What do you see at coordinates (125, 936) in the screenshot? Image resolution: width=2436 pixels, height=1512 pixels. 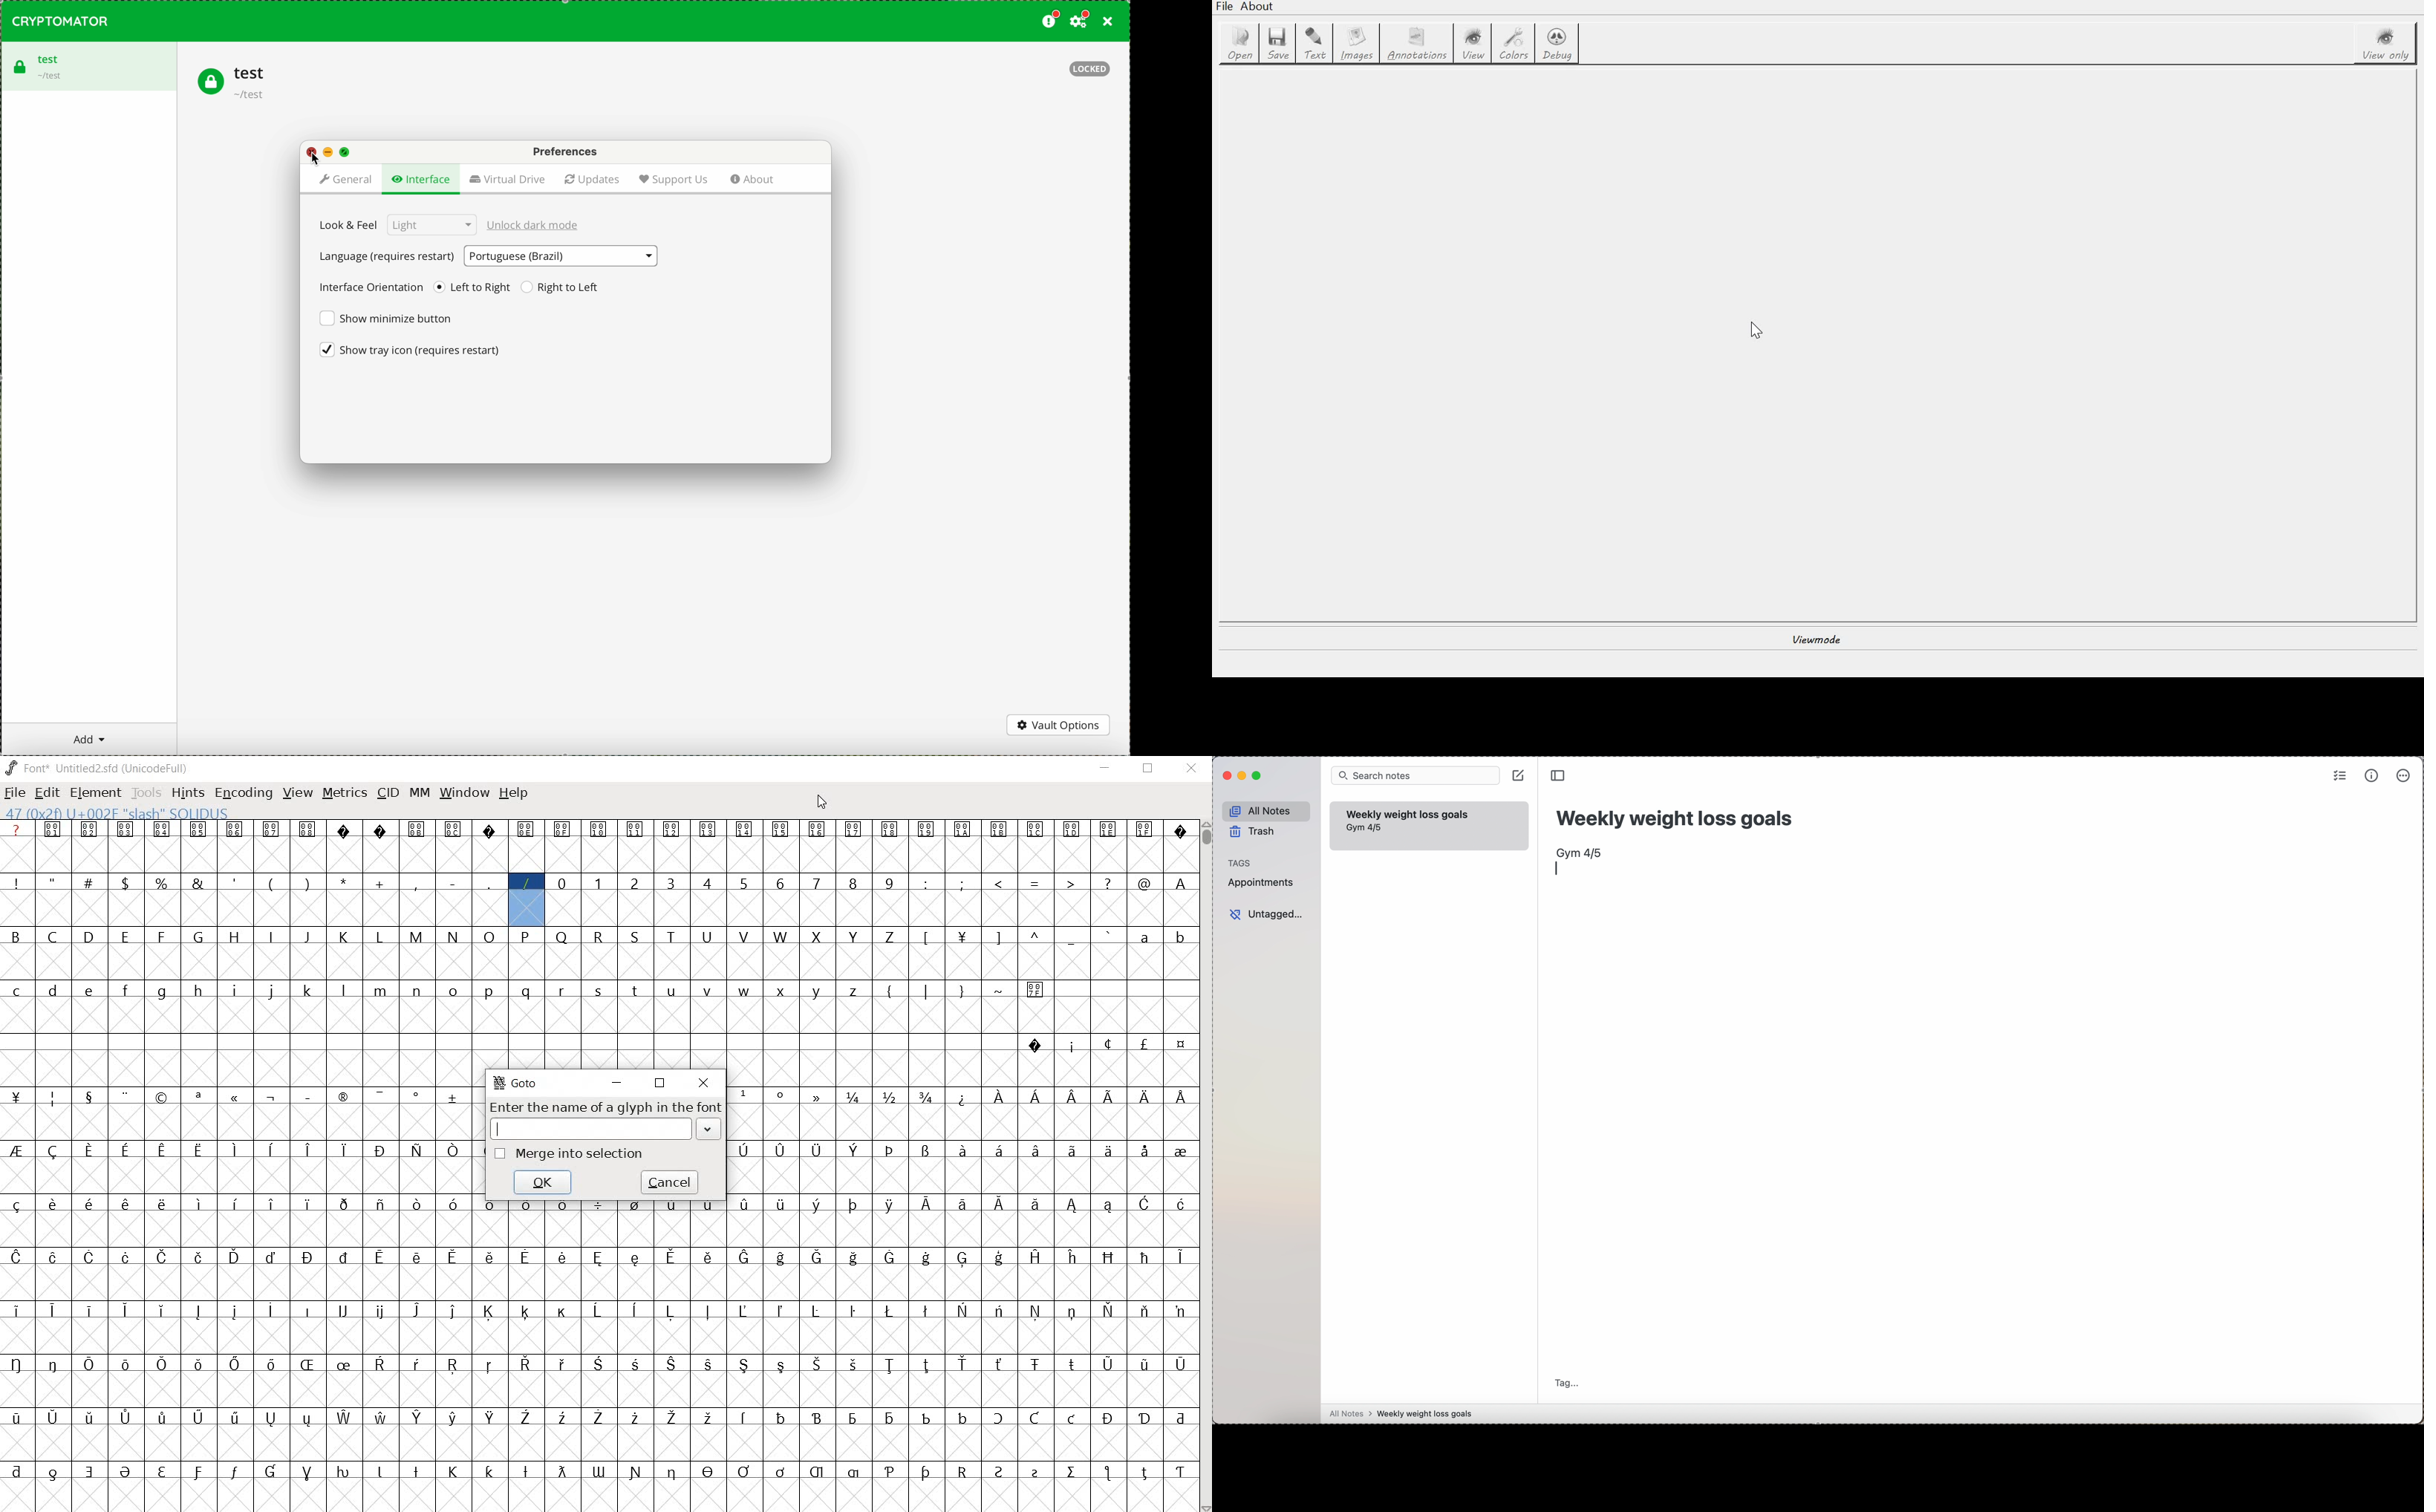 I see `glyph` at bounding box center [125, 936].